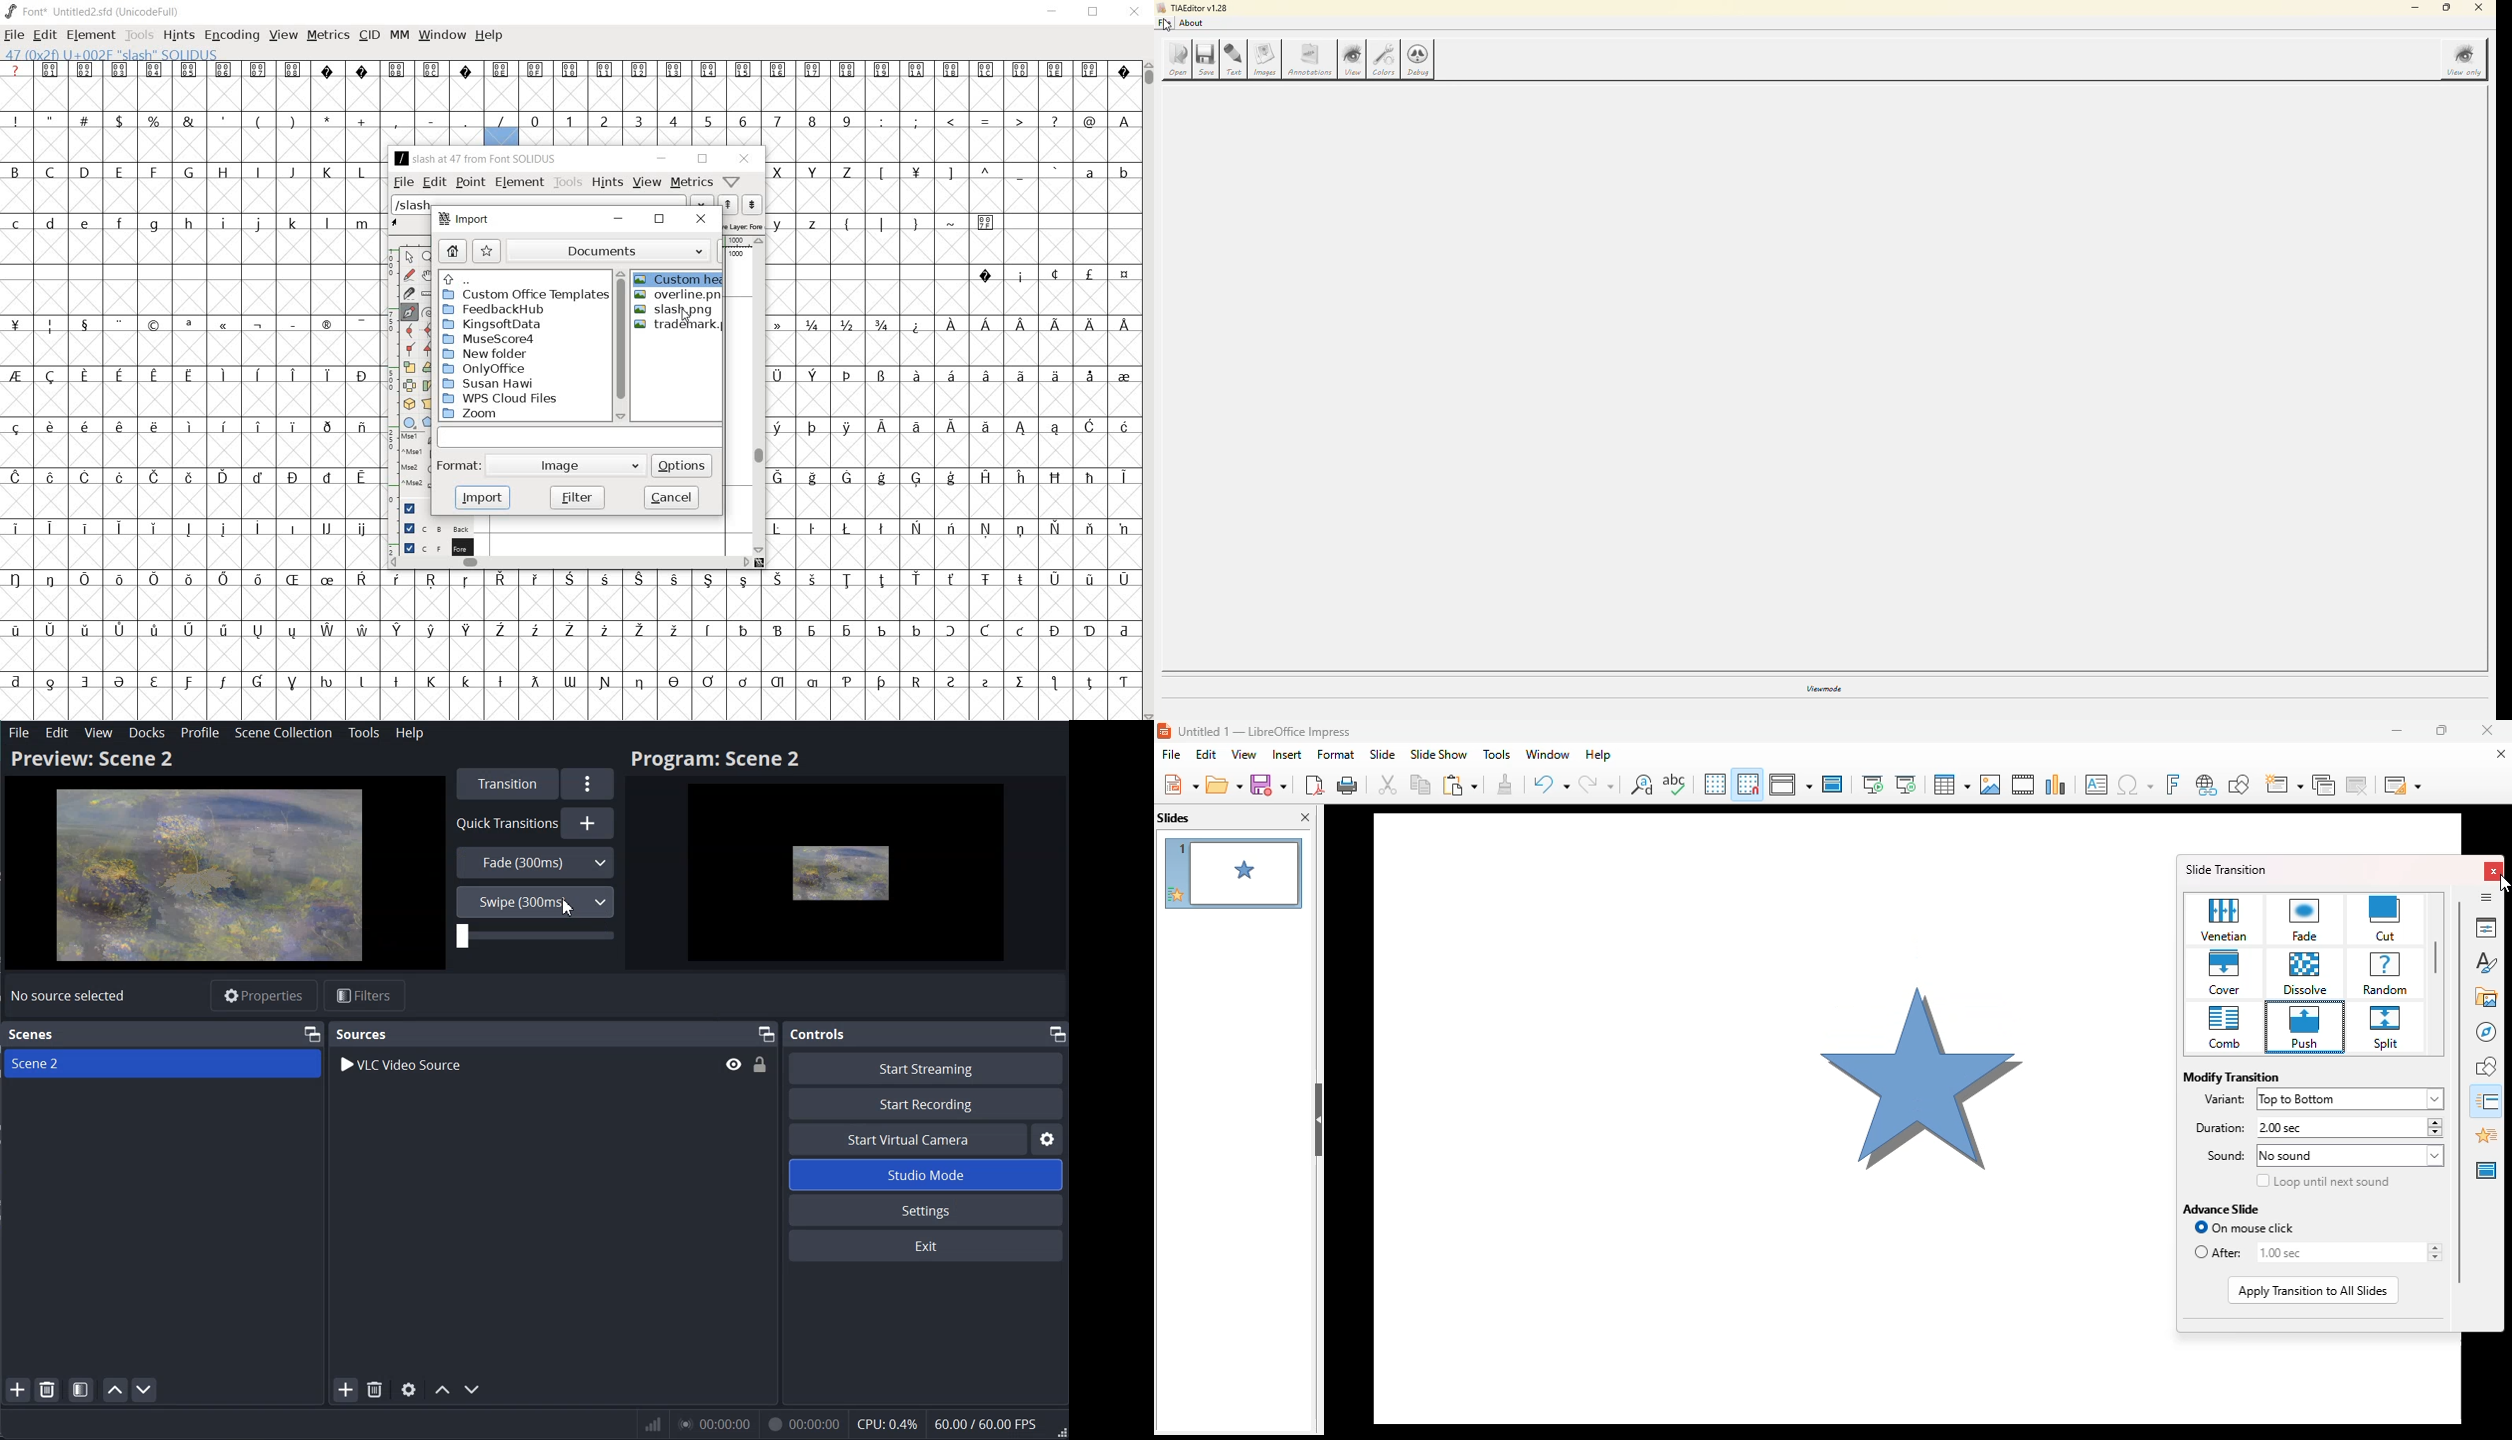  I want to click on Profile, so click(200, 733).